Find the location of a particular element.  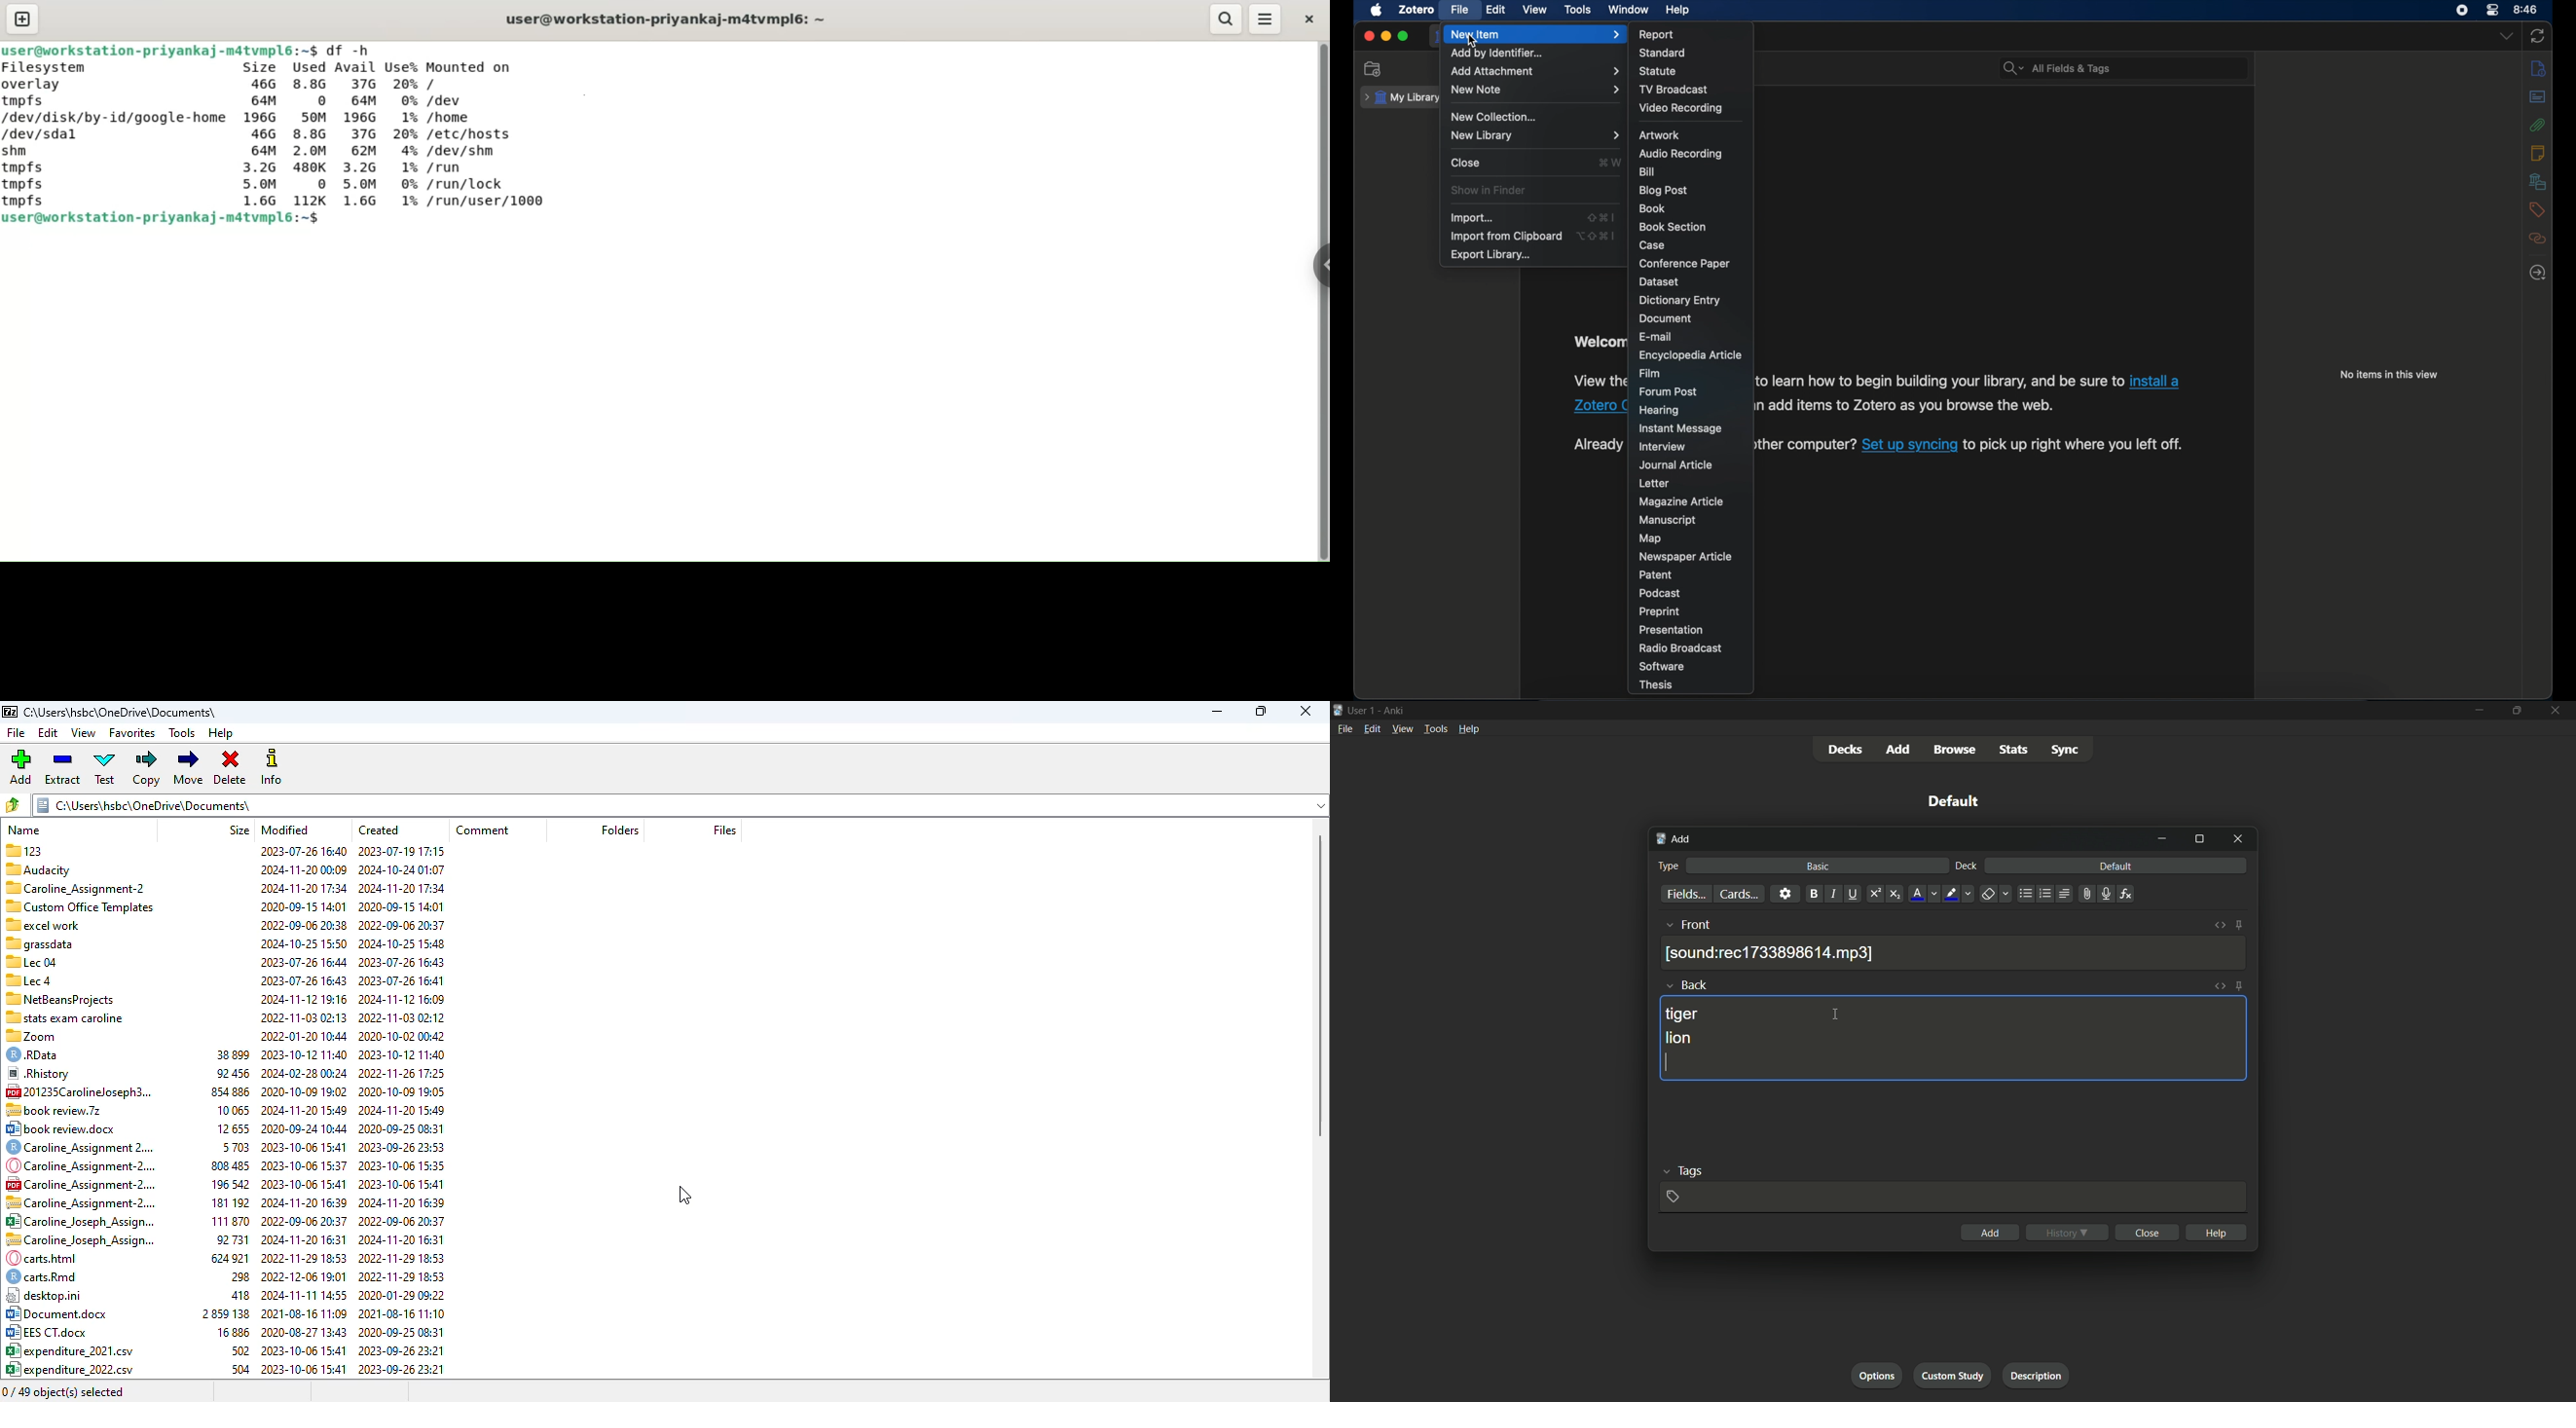

new collection is located at coordinates (1374, 69).